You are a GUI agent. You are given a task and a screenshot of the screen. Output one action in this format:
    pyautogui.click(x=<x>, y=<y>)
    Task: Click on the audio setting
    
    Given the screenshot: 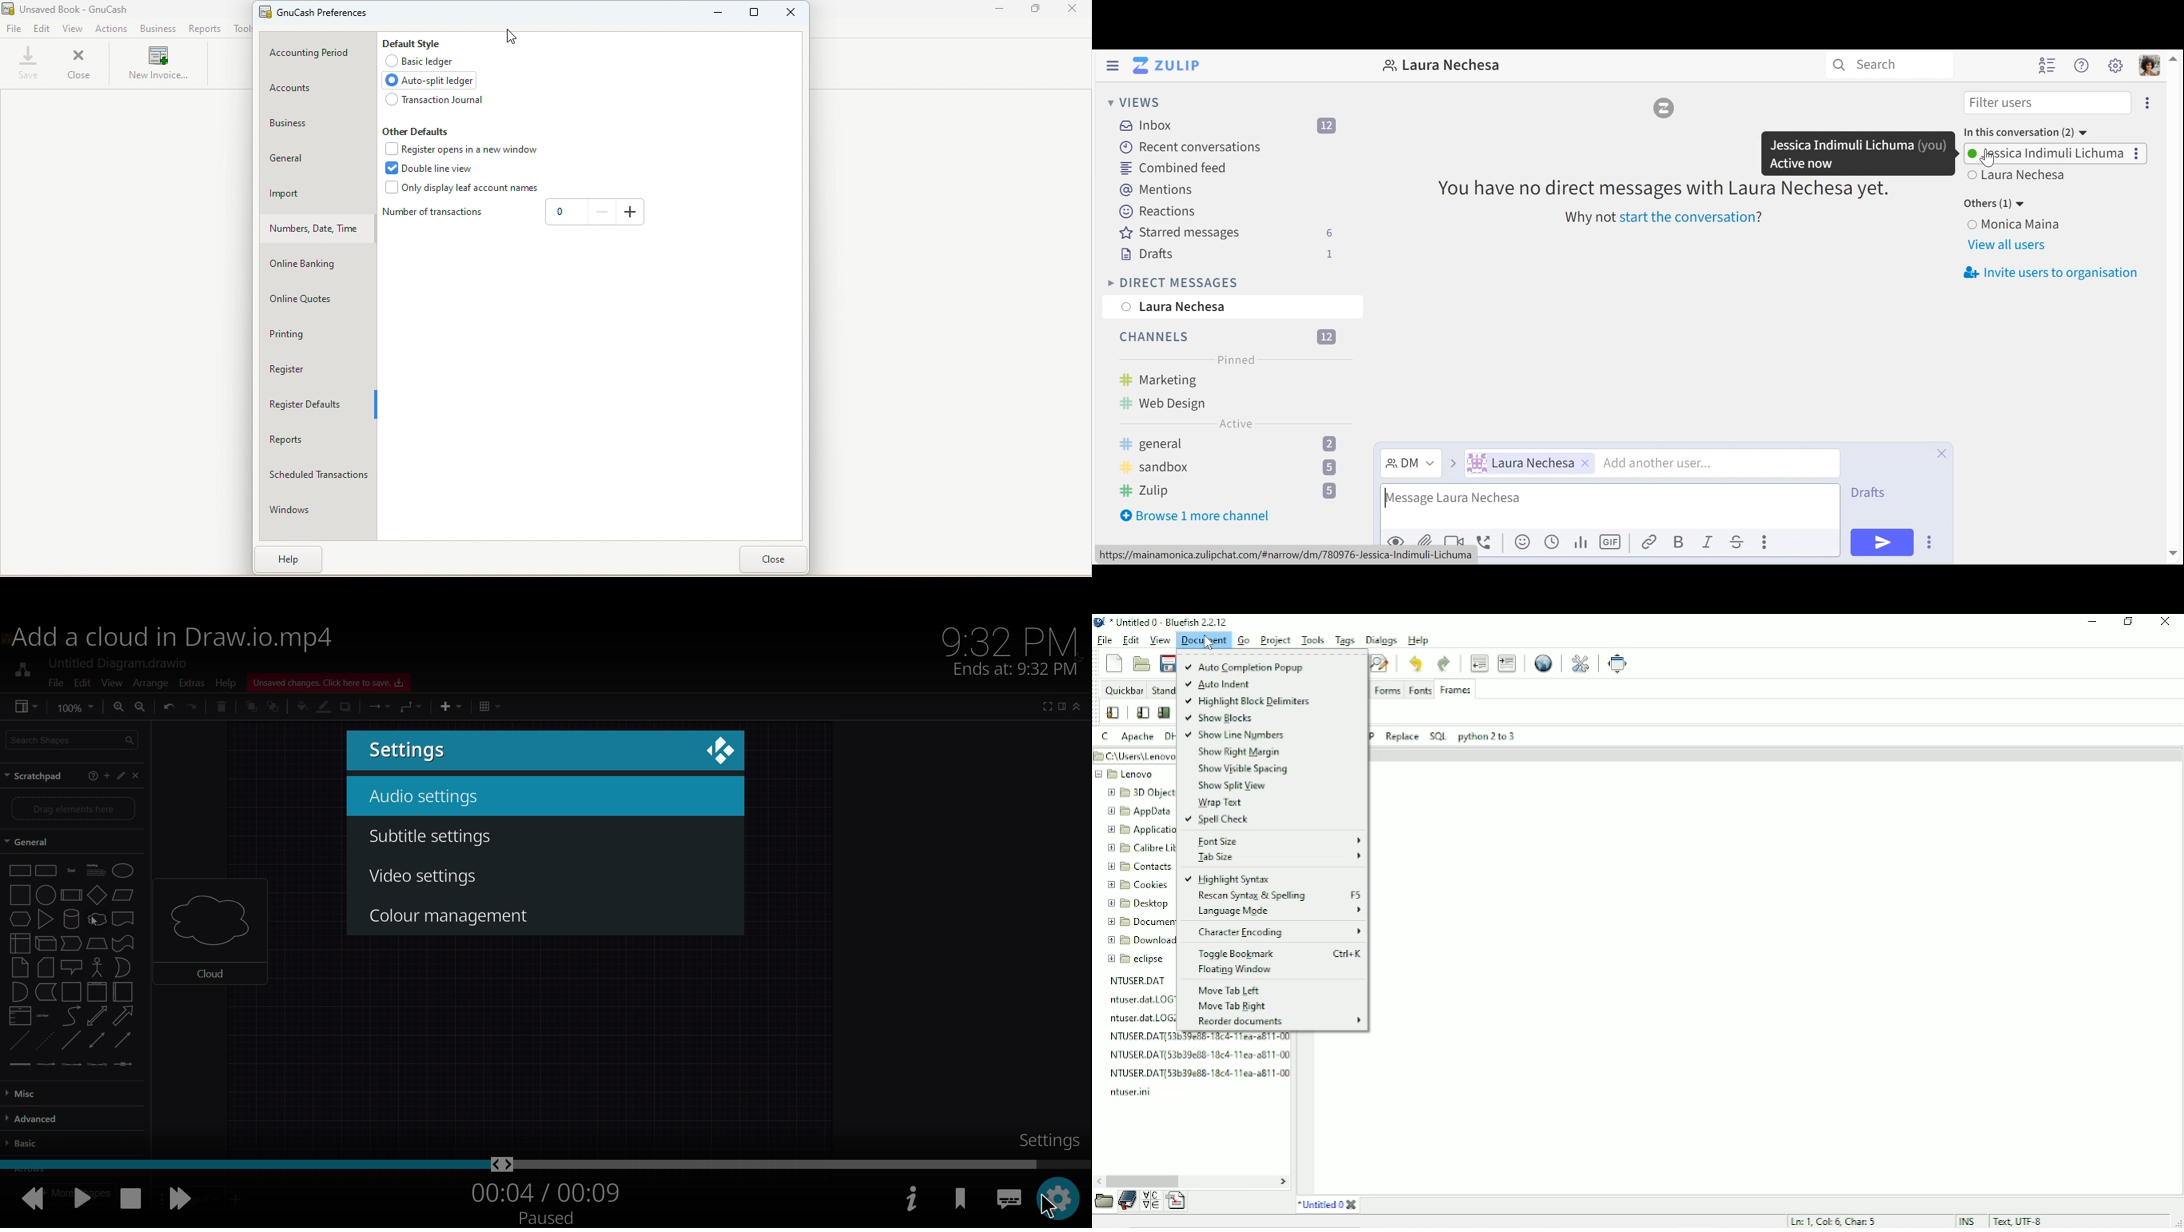 What is the action you would take?
    pyautogui.click(x=429, y=799)
    